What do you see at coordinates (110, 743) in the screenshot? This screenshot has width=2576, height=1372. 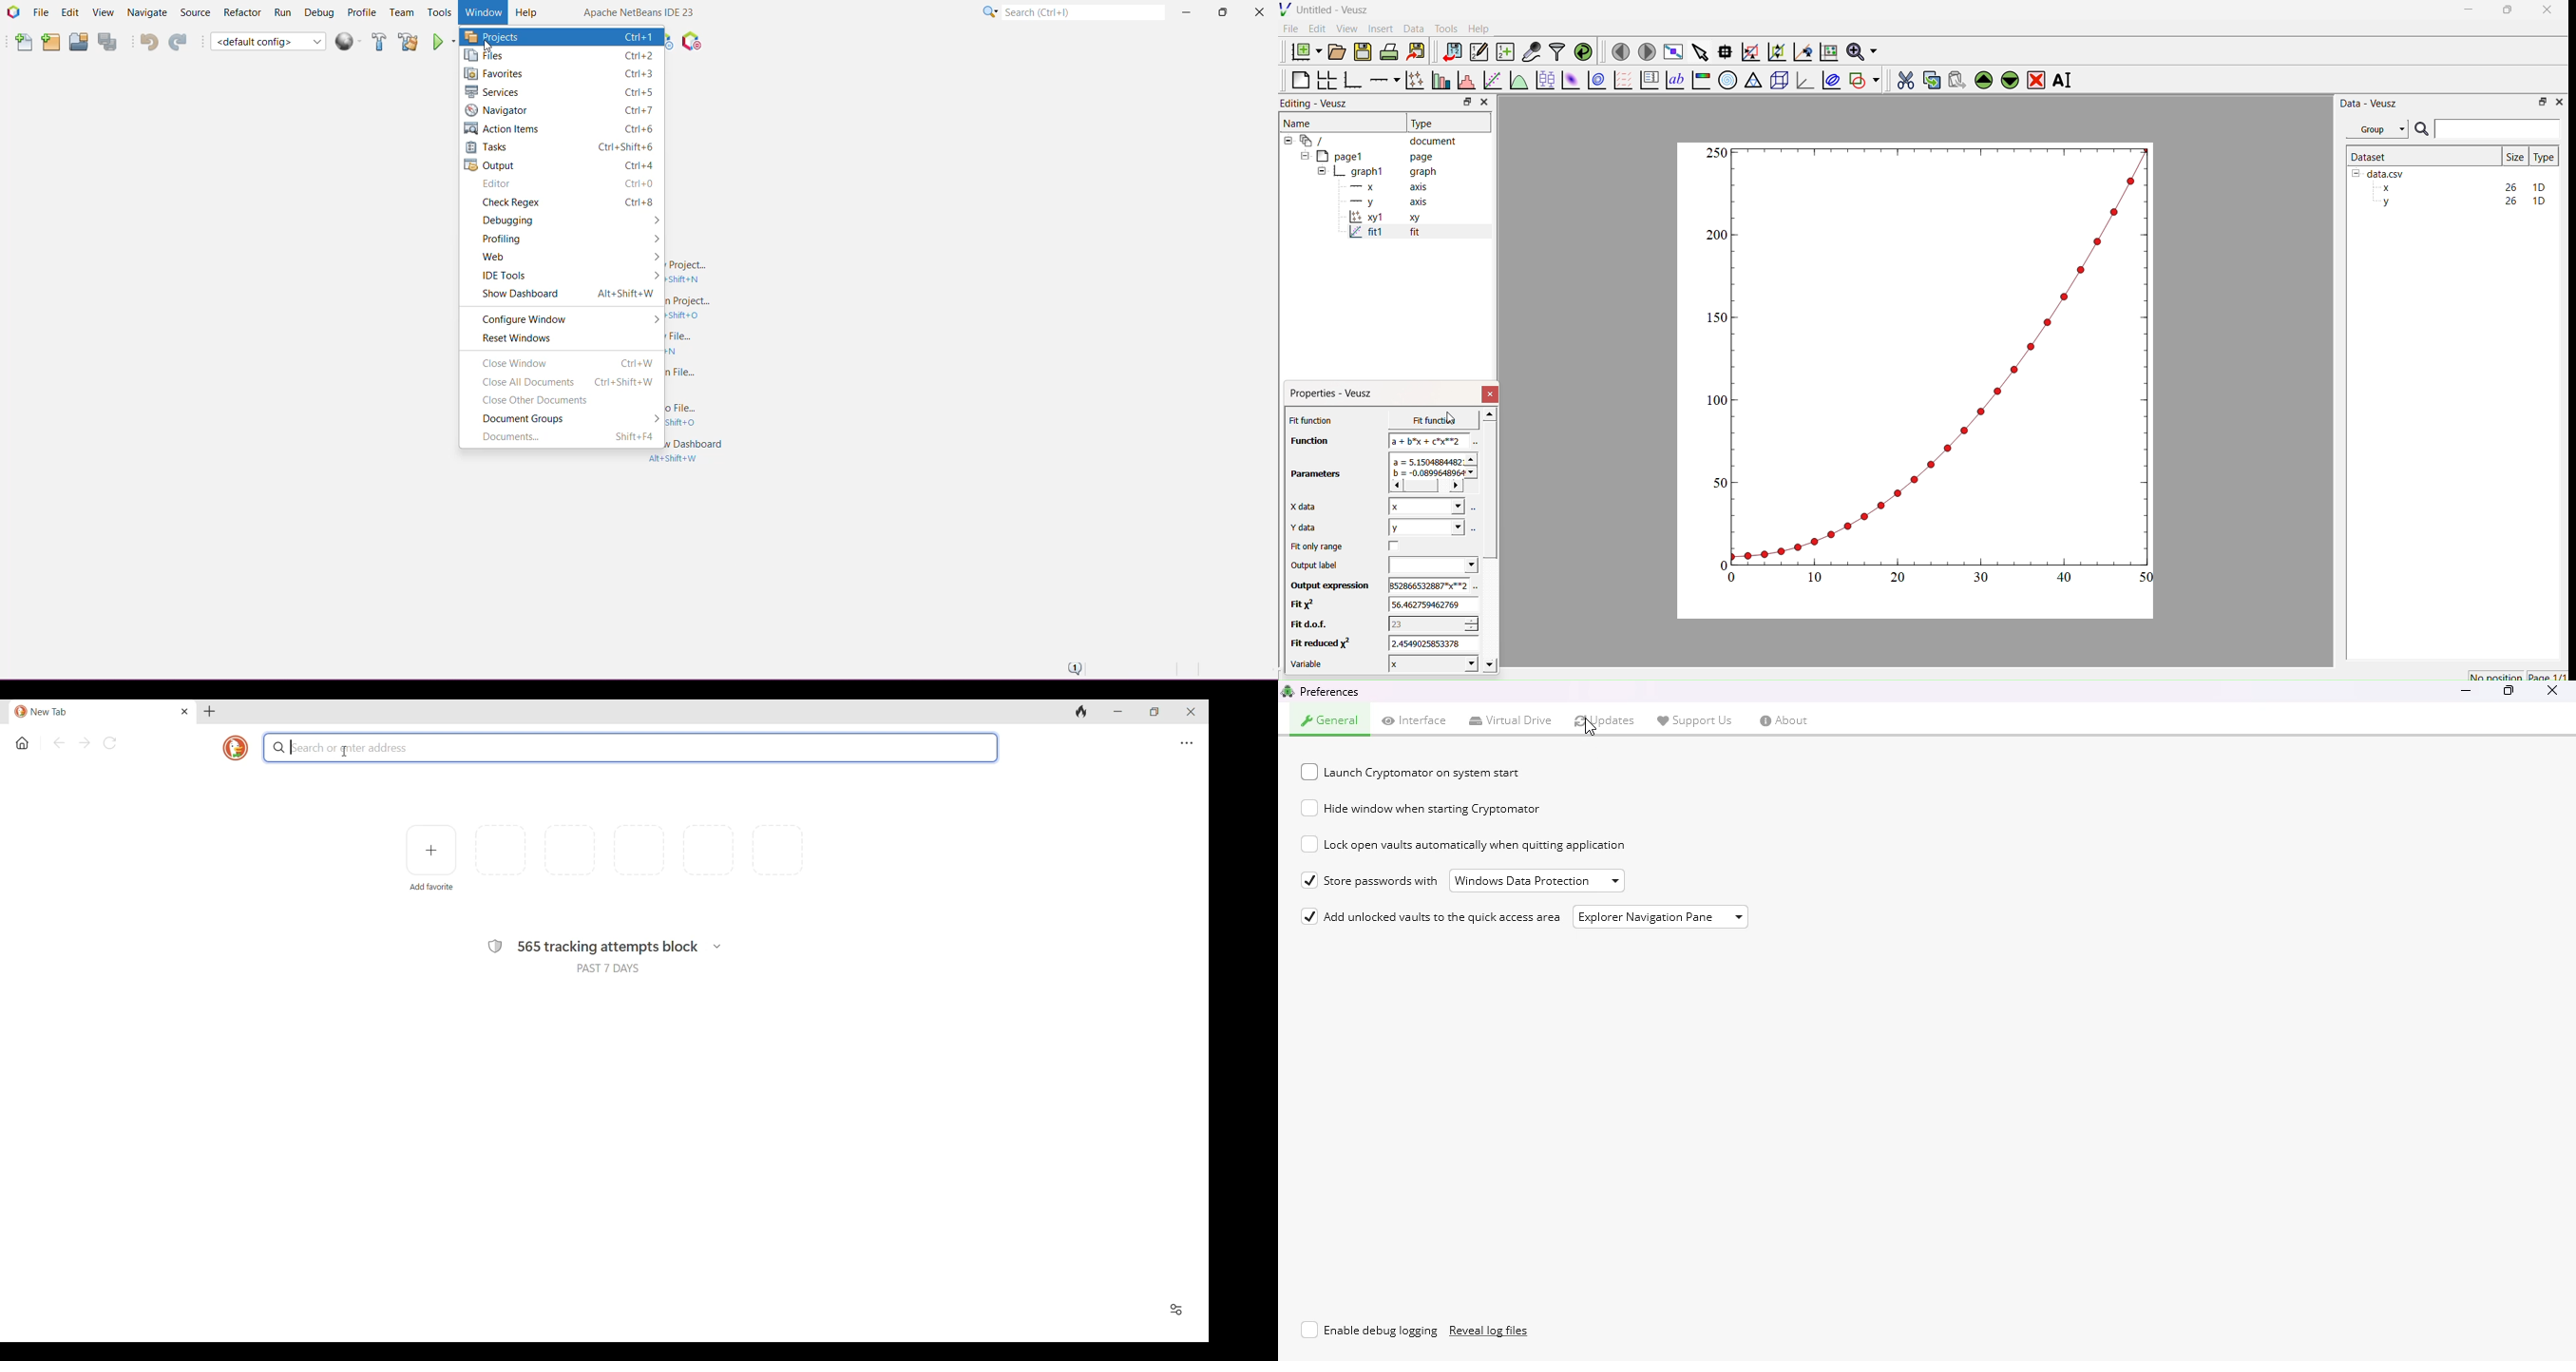 I see `Reload page` at bounding box center [110, 743].